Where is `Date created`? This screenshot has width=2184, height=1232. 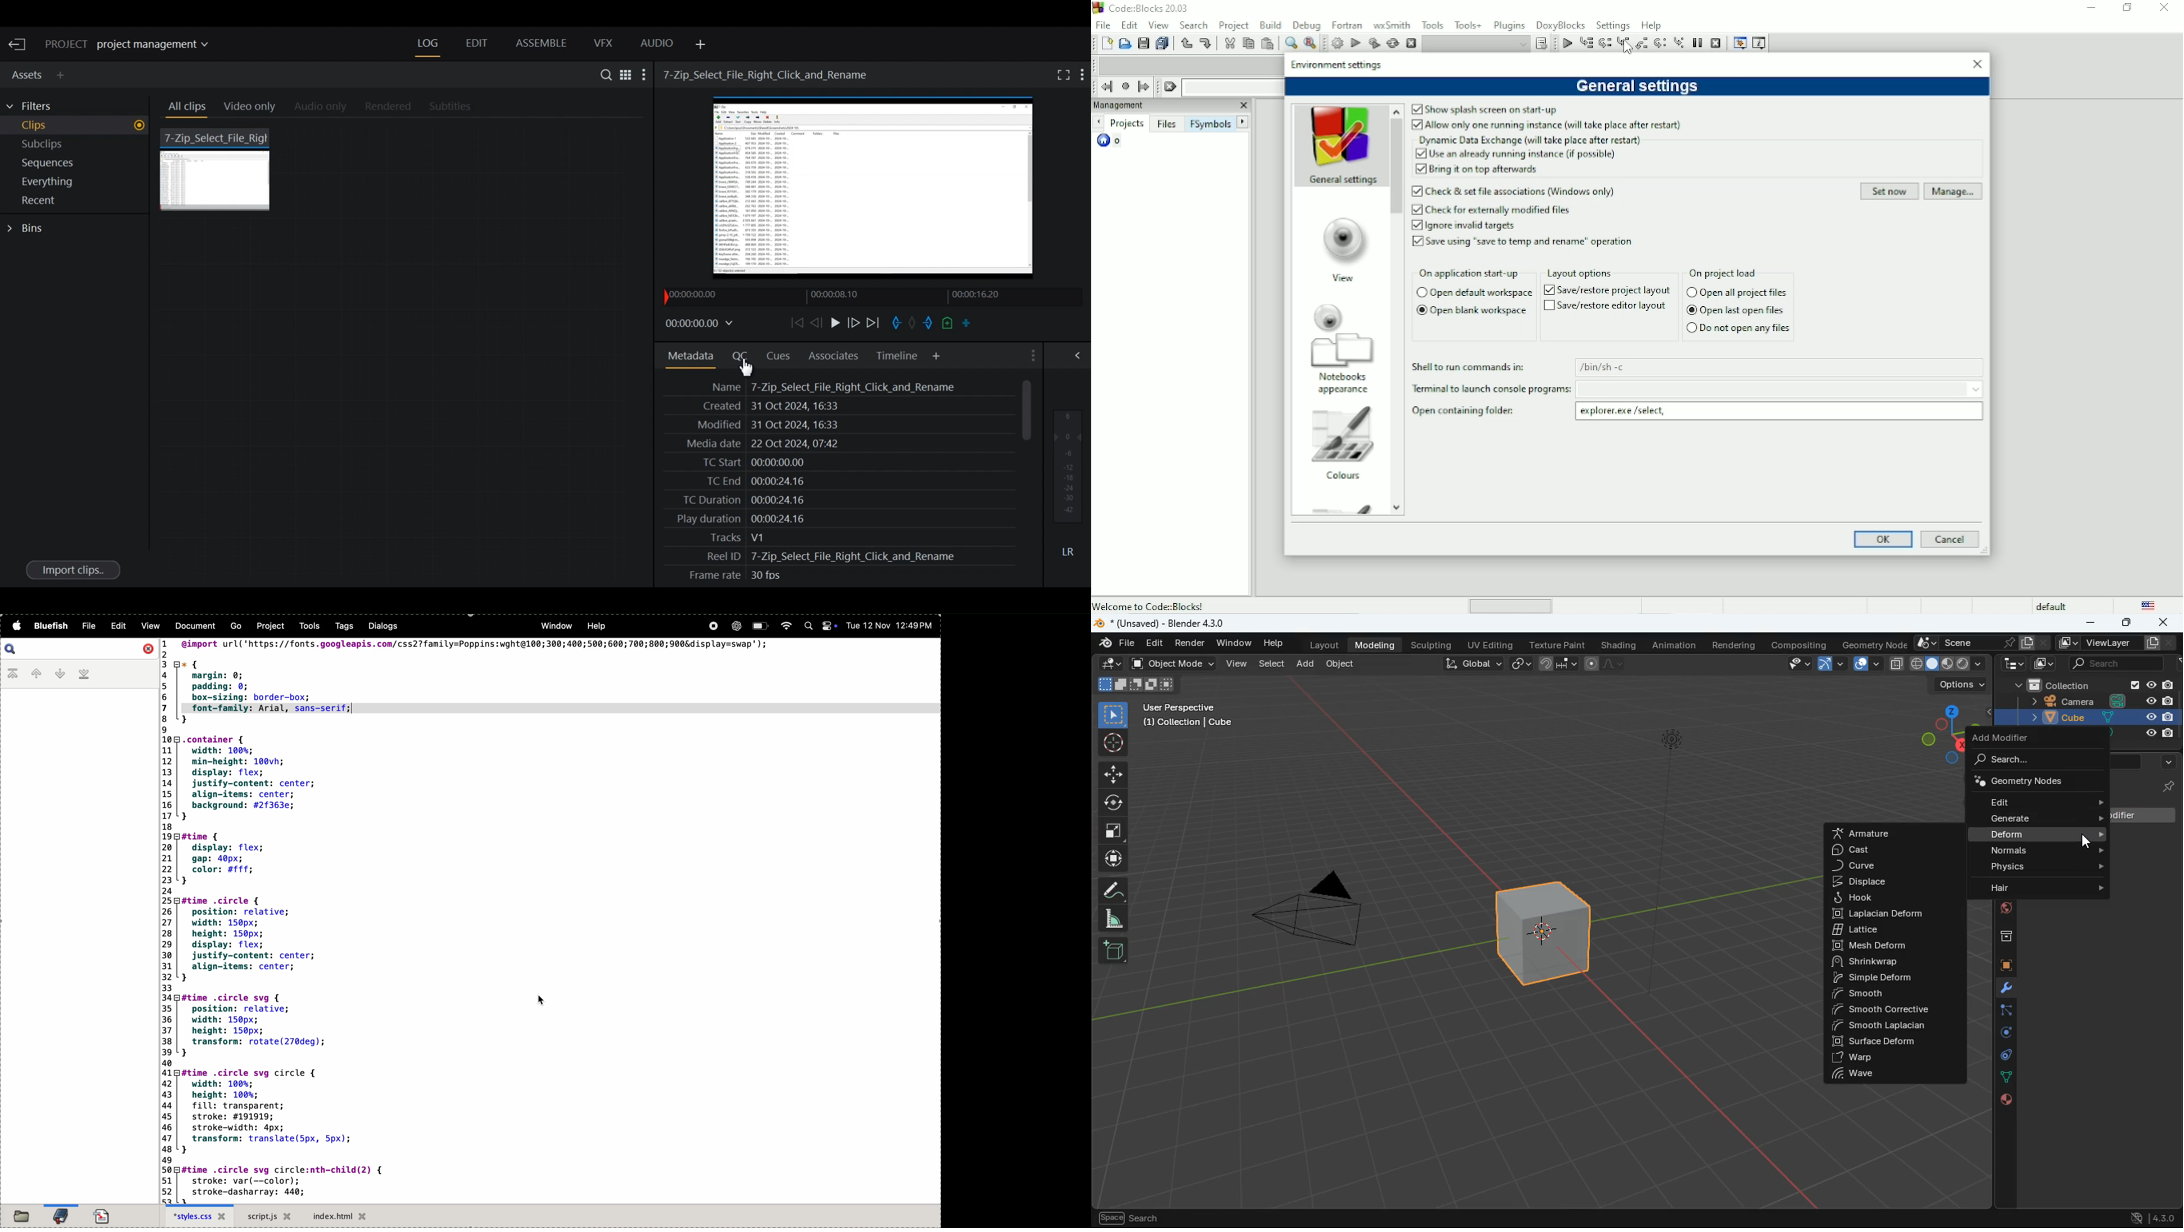
Date created is located at coordinates (823, 405).